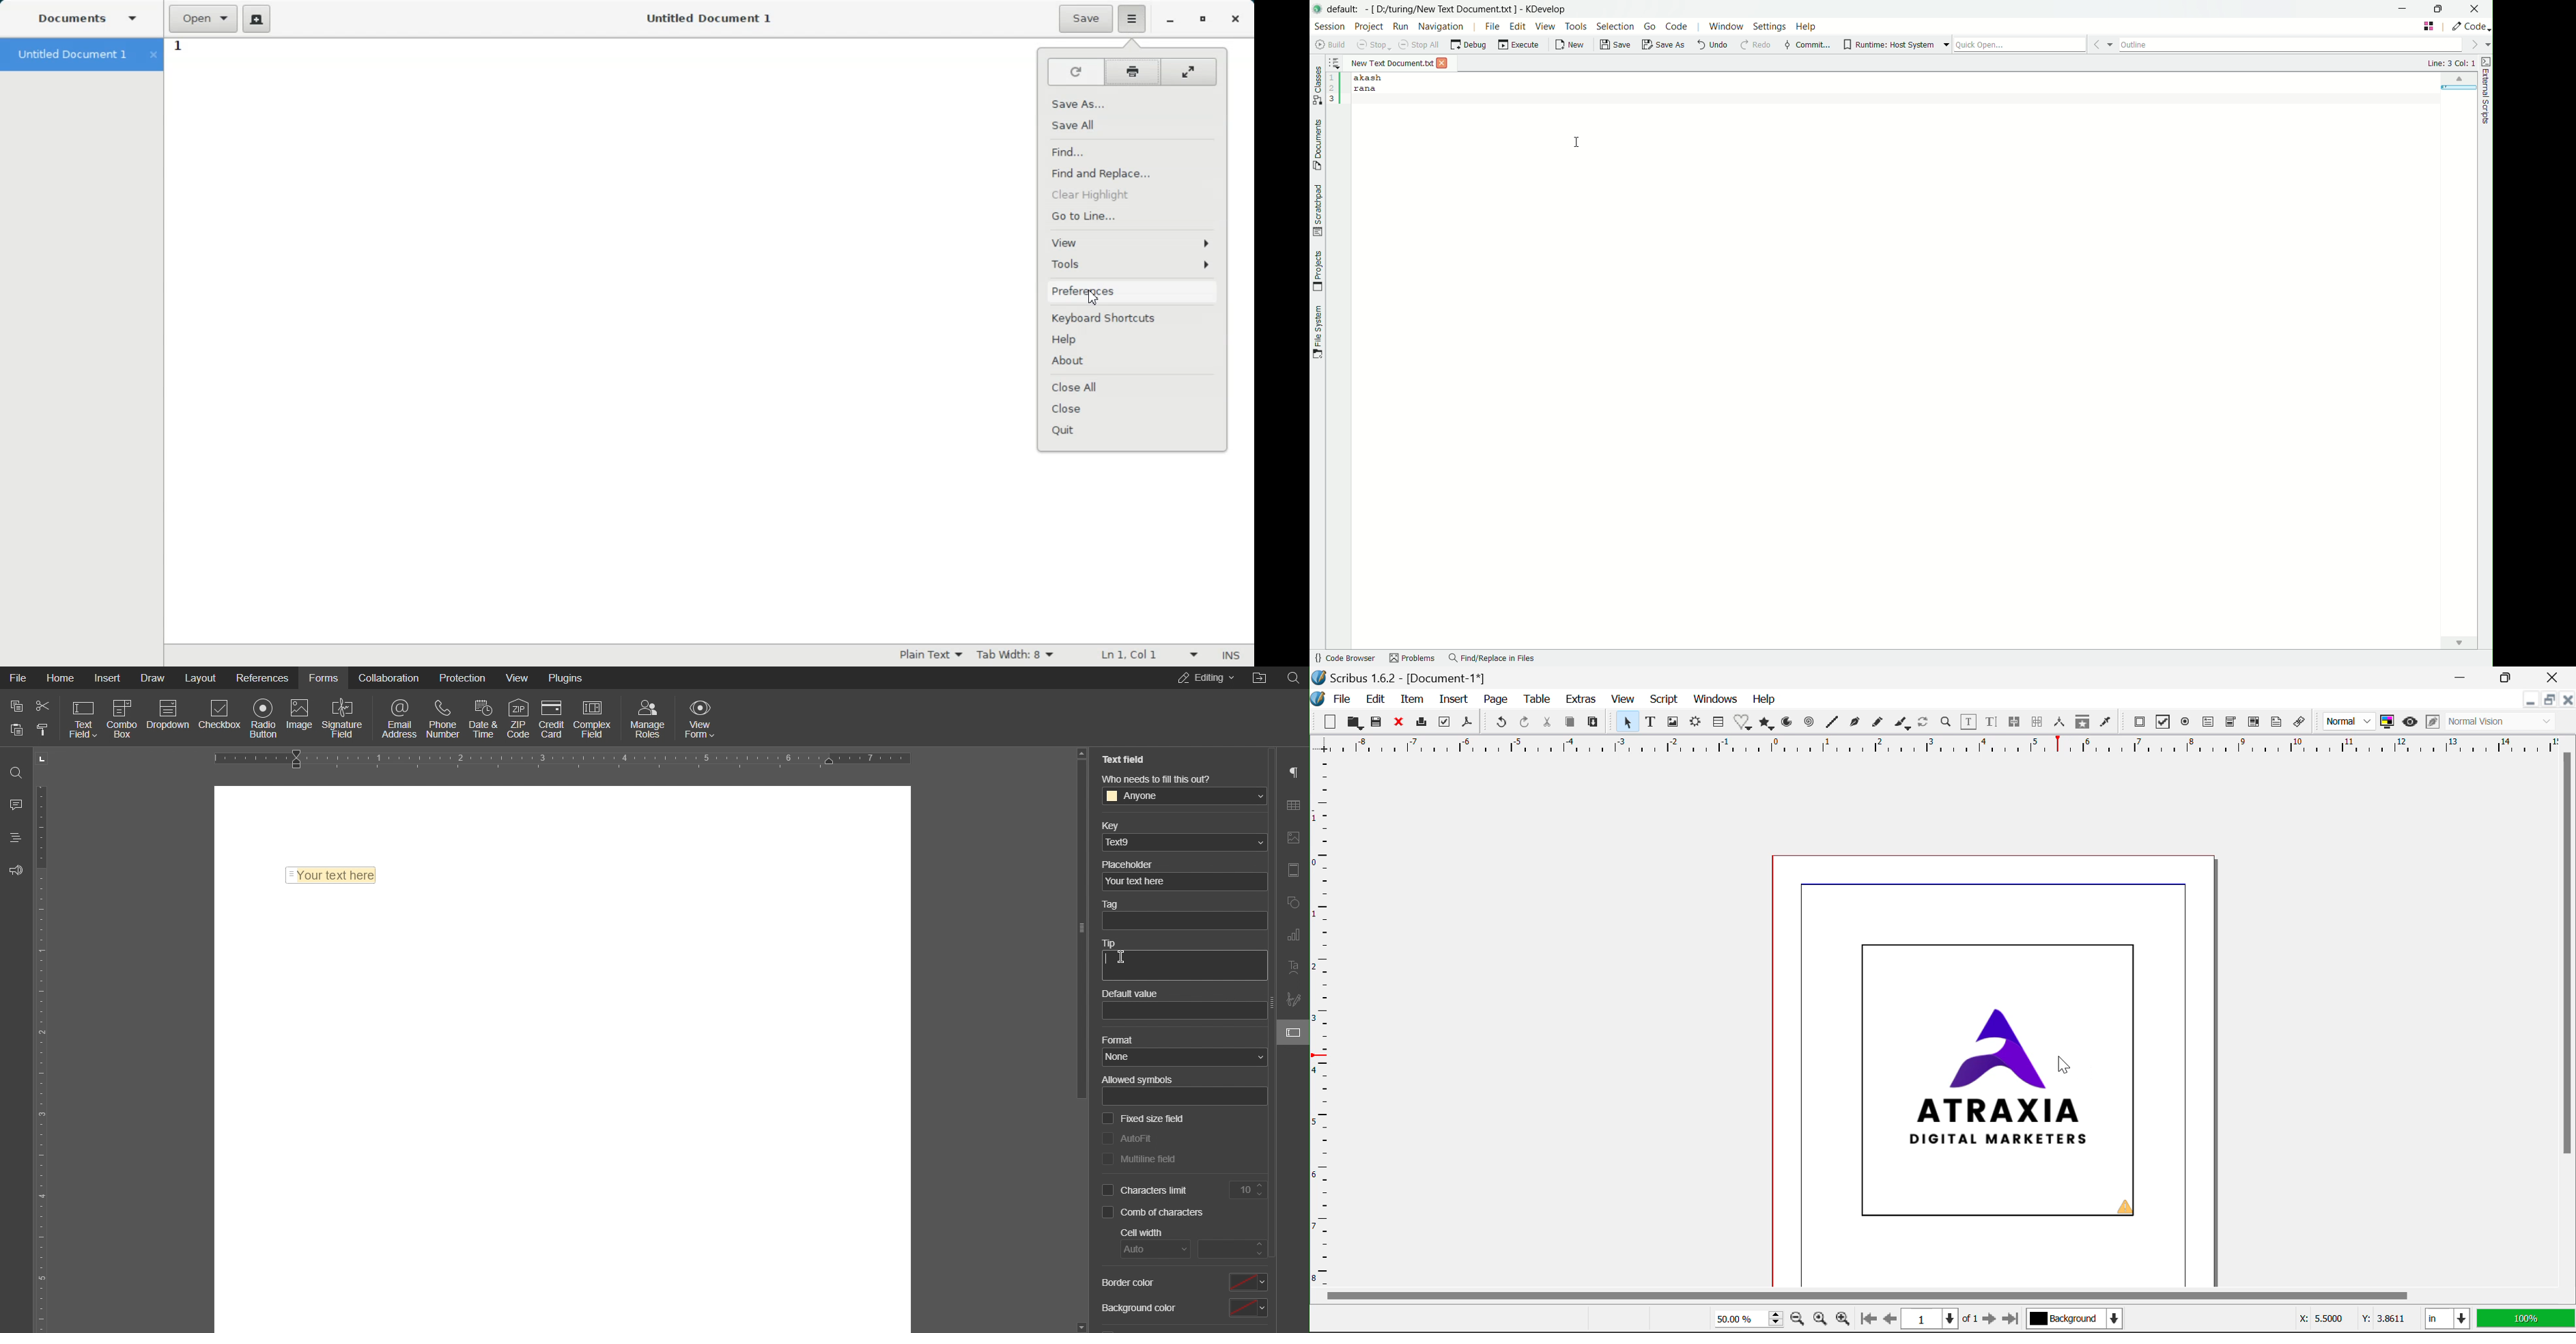 Image resolution: width=2576 pixels, height=1344 pixels. What do you see at coordinates (1855, 724) in the screenshot?
I see `Bezier Curve` at bounding box center [1855, 724].